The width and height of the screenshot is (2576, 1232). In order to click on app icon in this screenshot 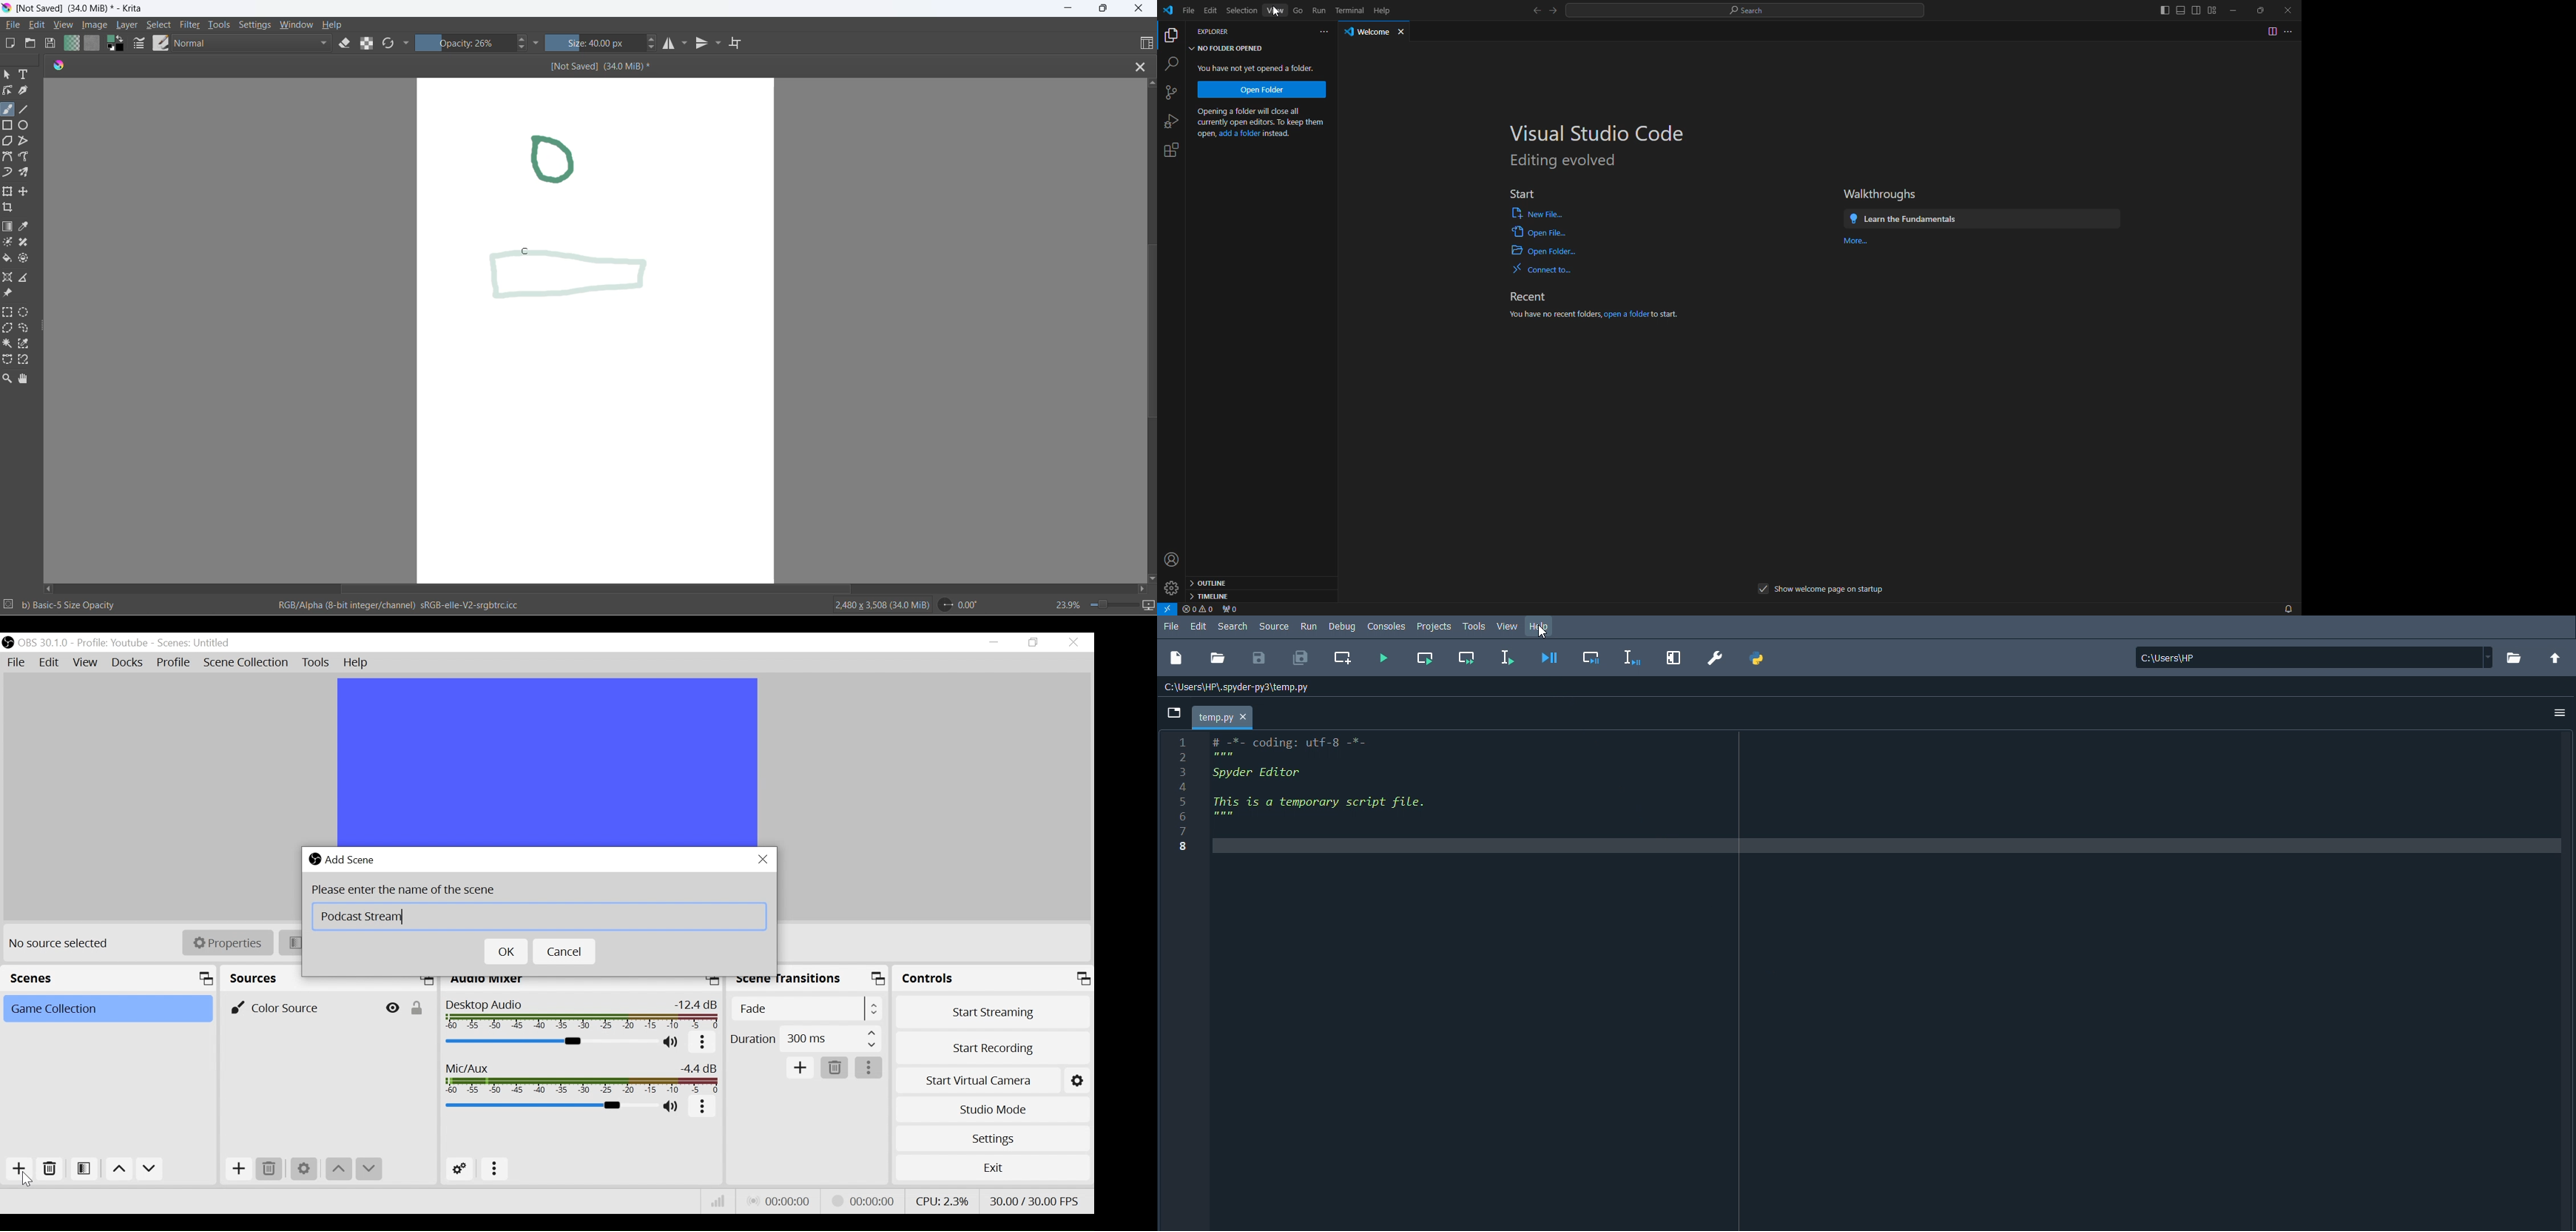, I will do `click(7, 9)`.